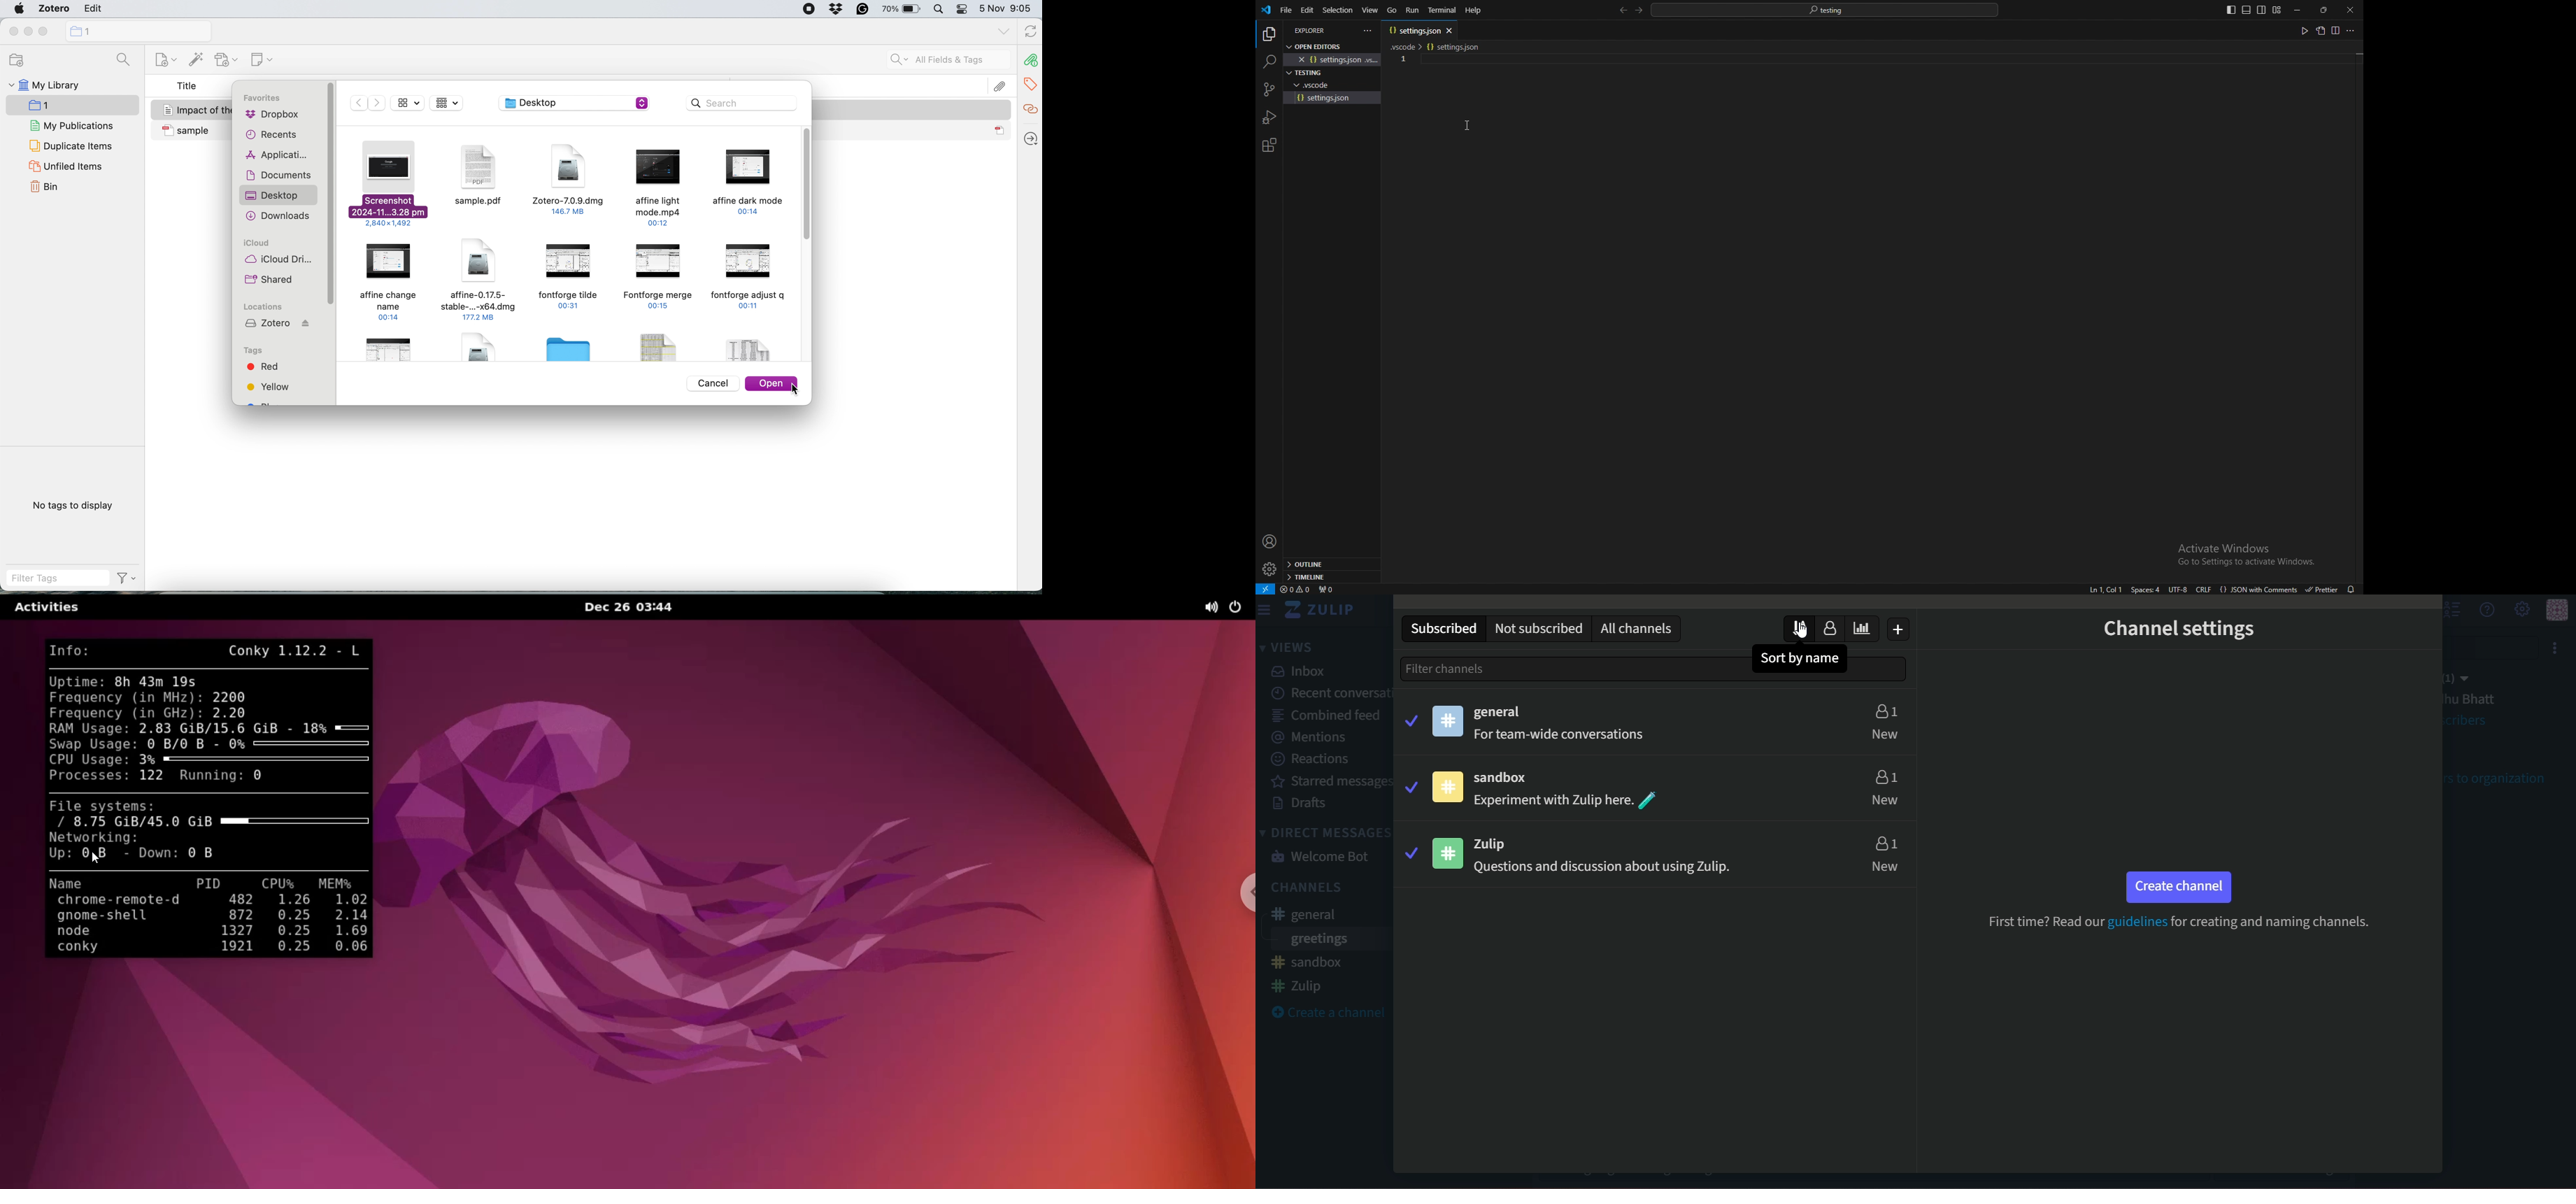 The image size is (2576, 1204). Describe the element at coordinates (478, 280) in the screenshot. I see `Affine-0.17.5.dmg` at that location.